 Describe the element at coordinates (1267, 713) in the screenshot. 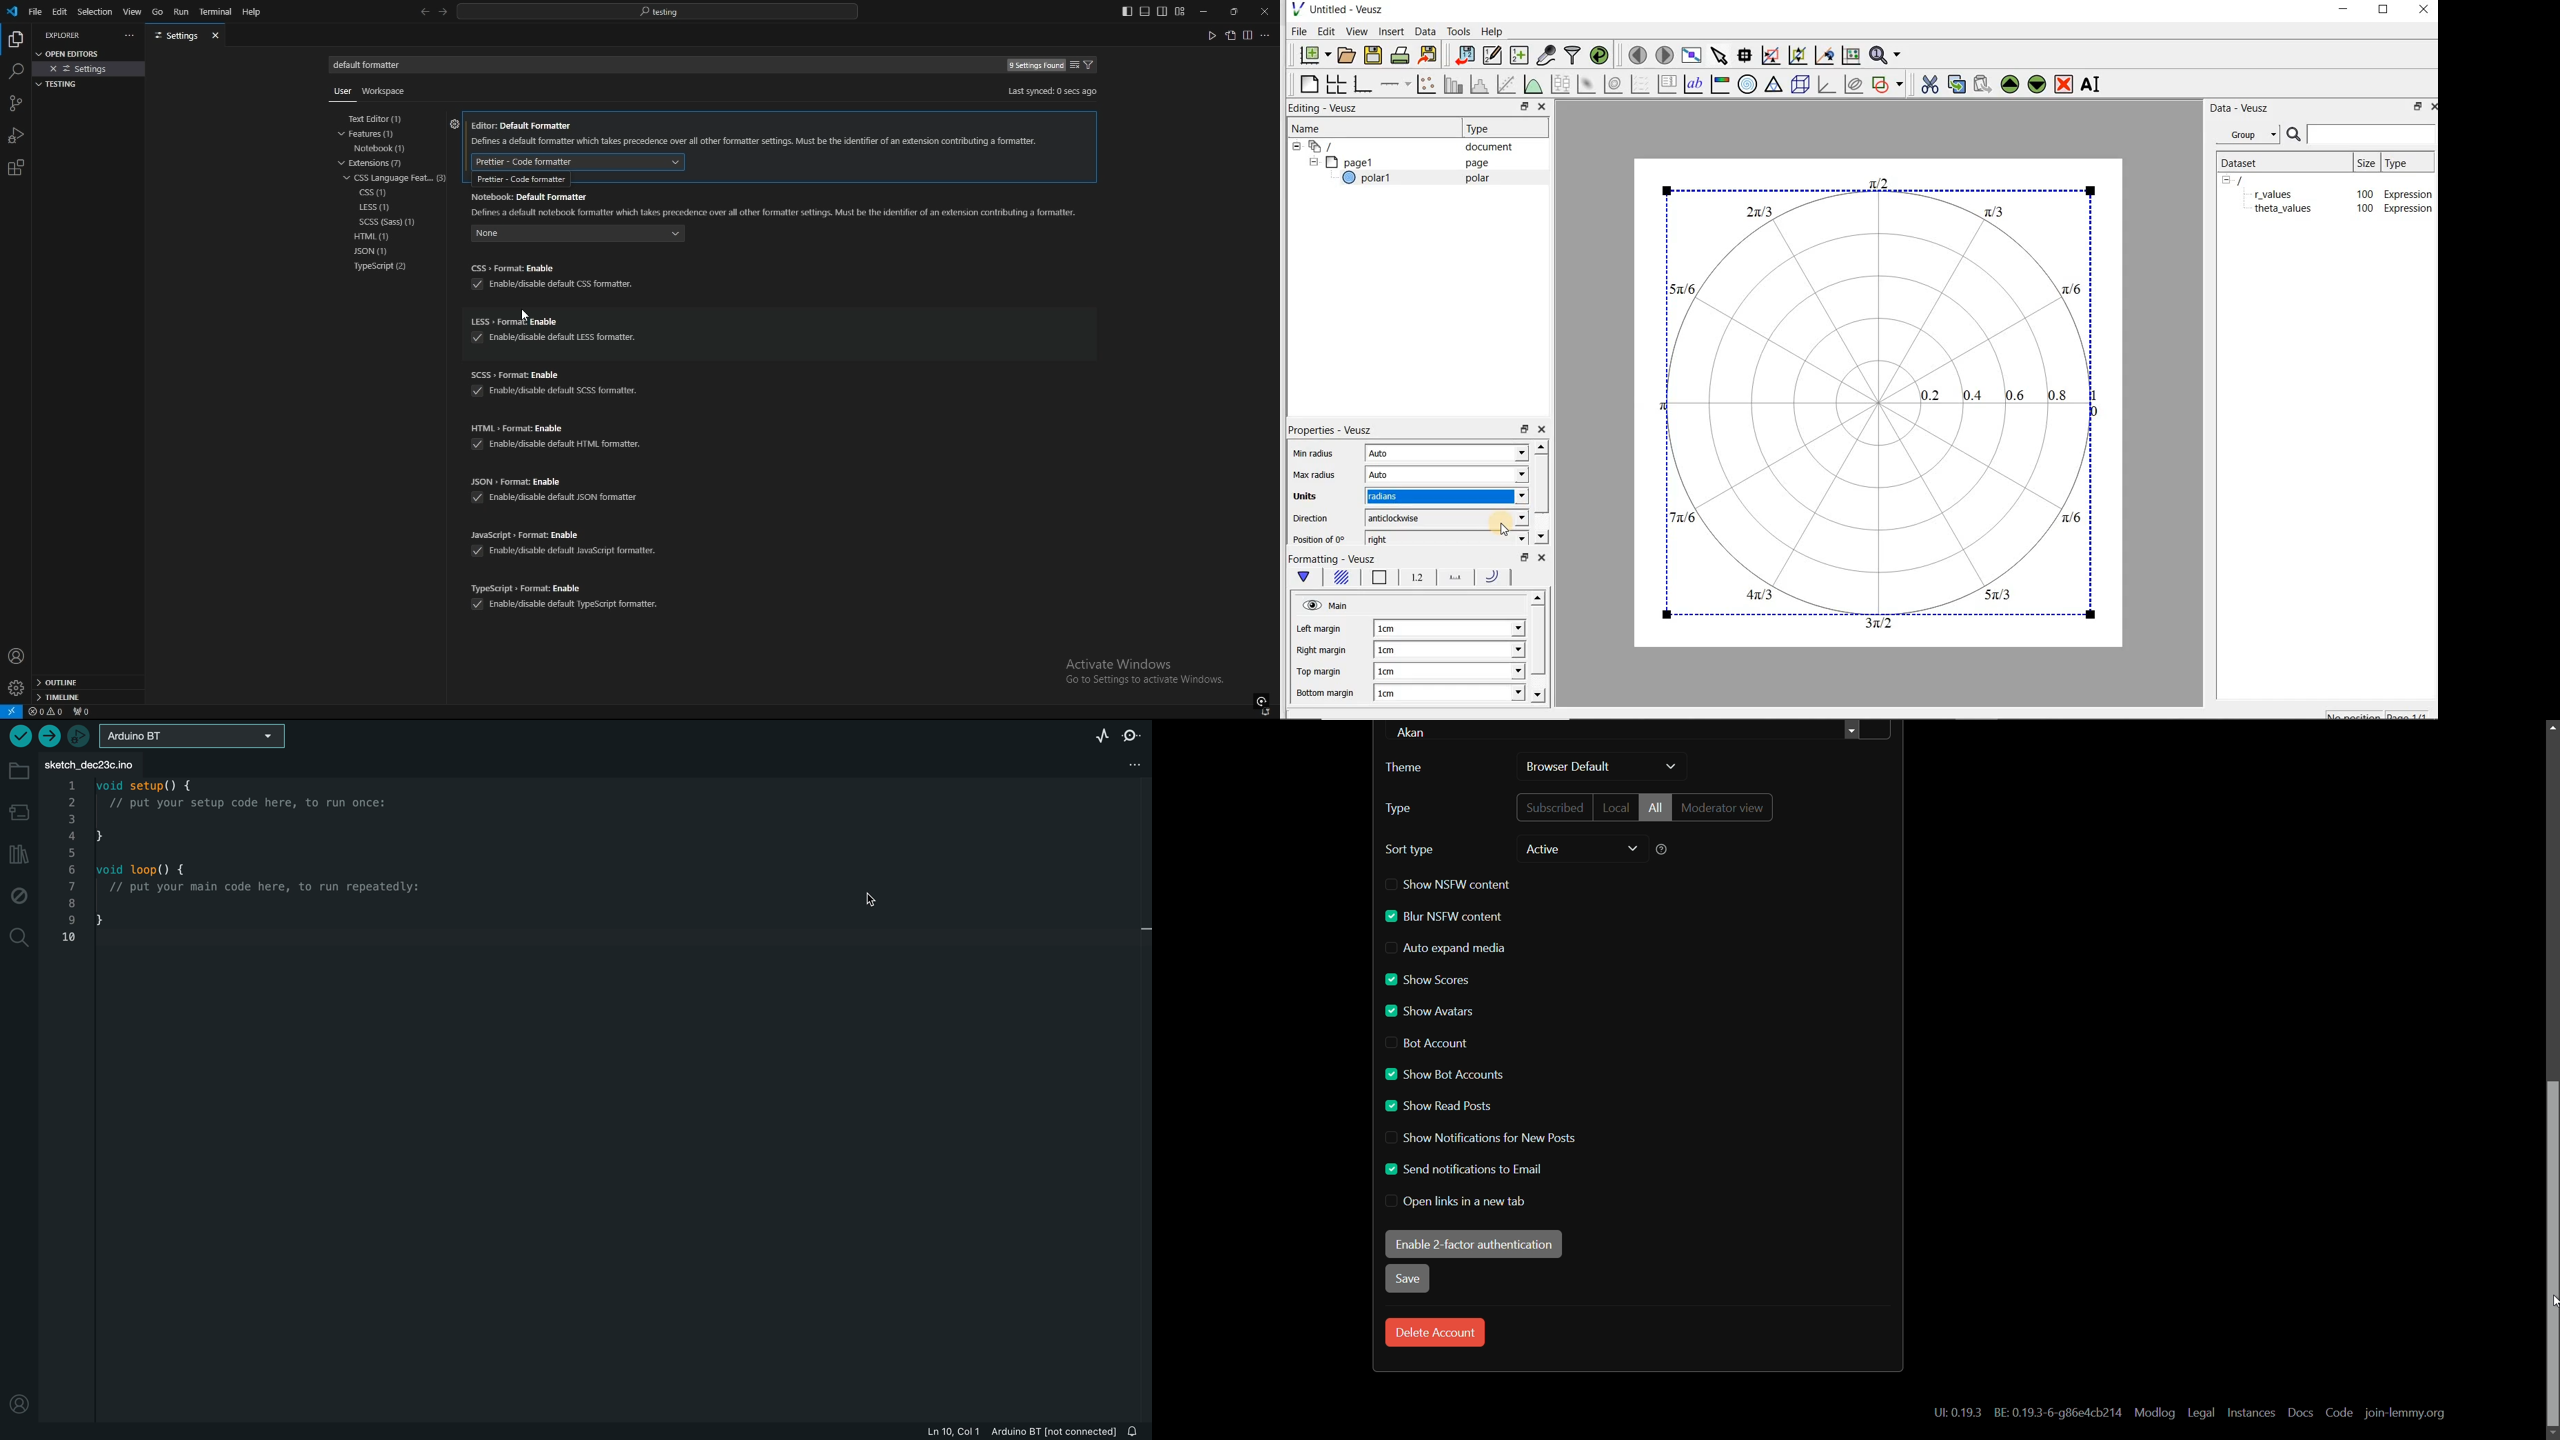

I see `notifications` at that location.